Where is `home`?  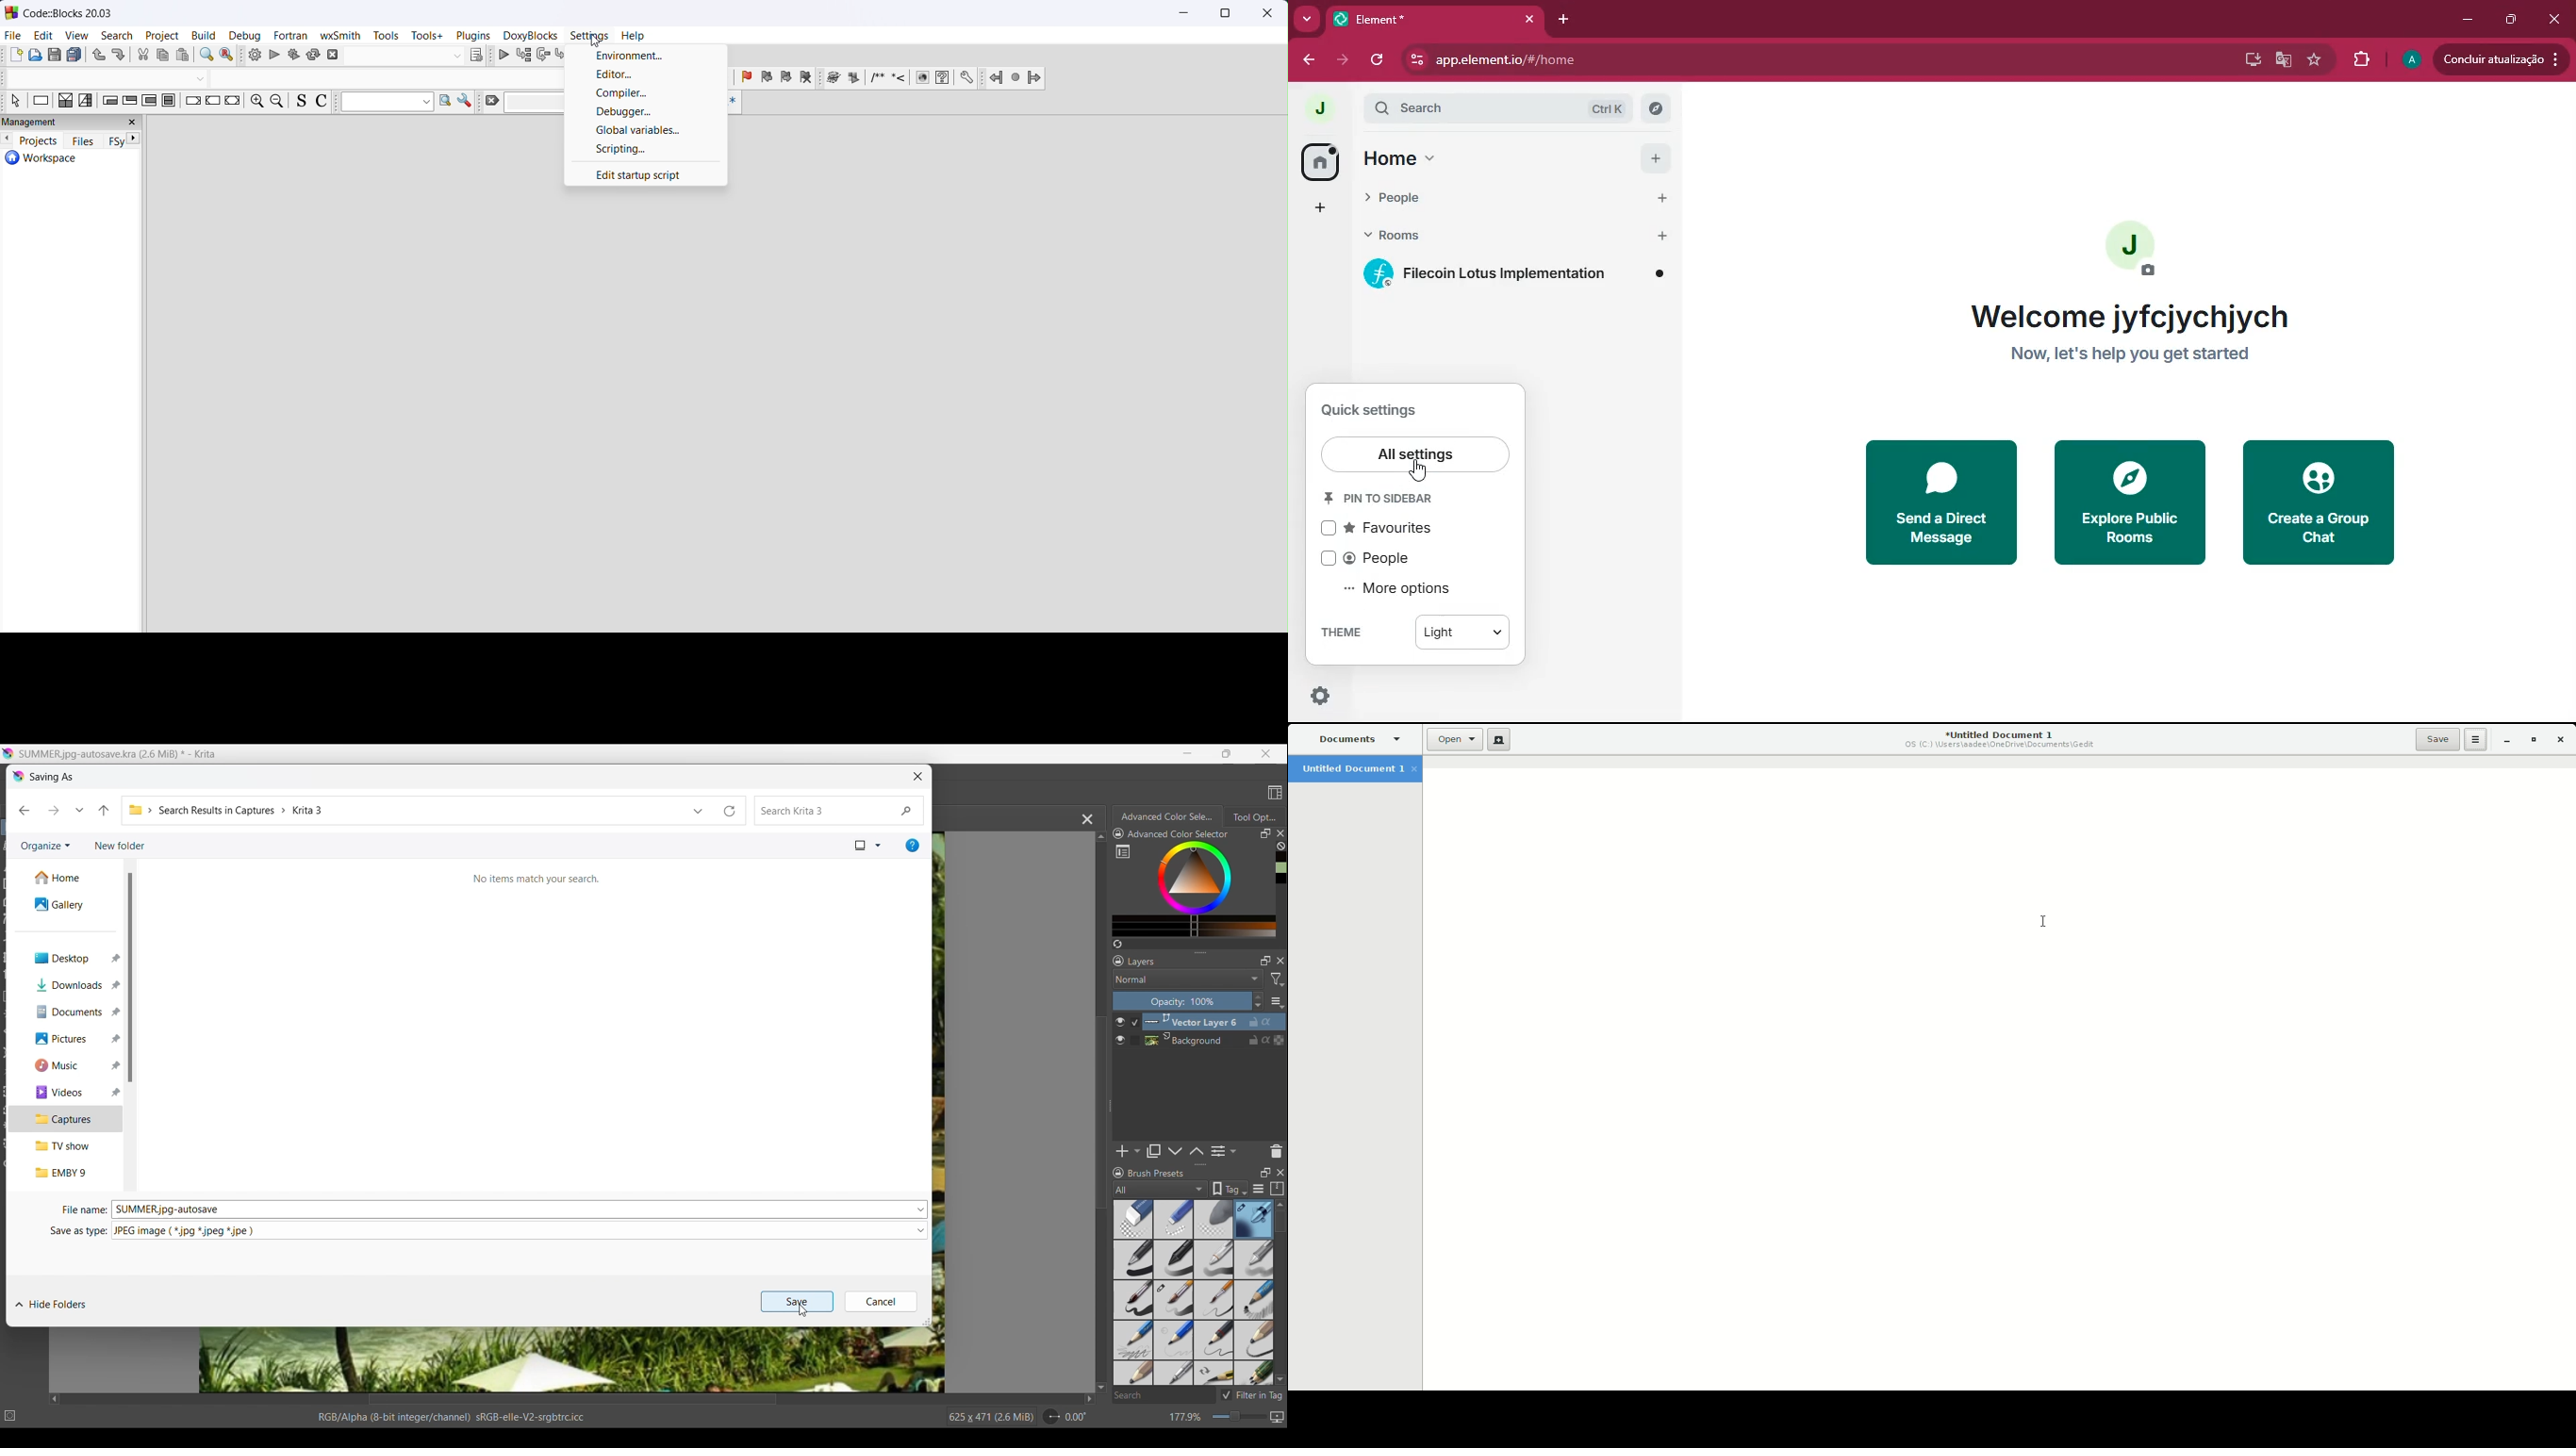 home is located at coordinates (1324, 160).